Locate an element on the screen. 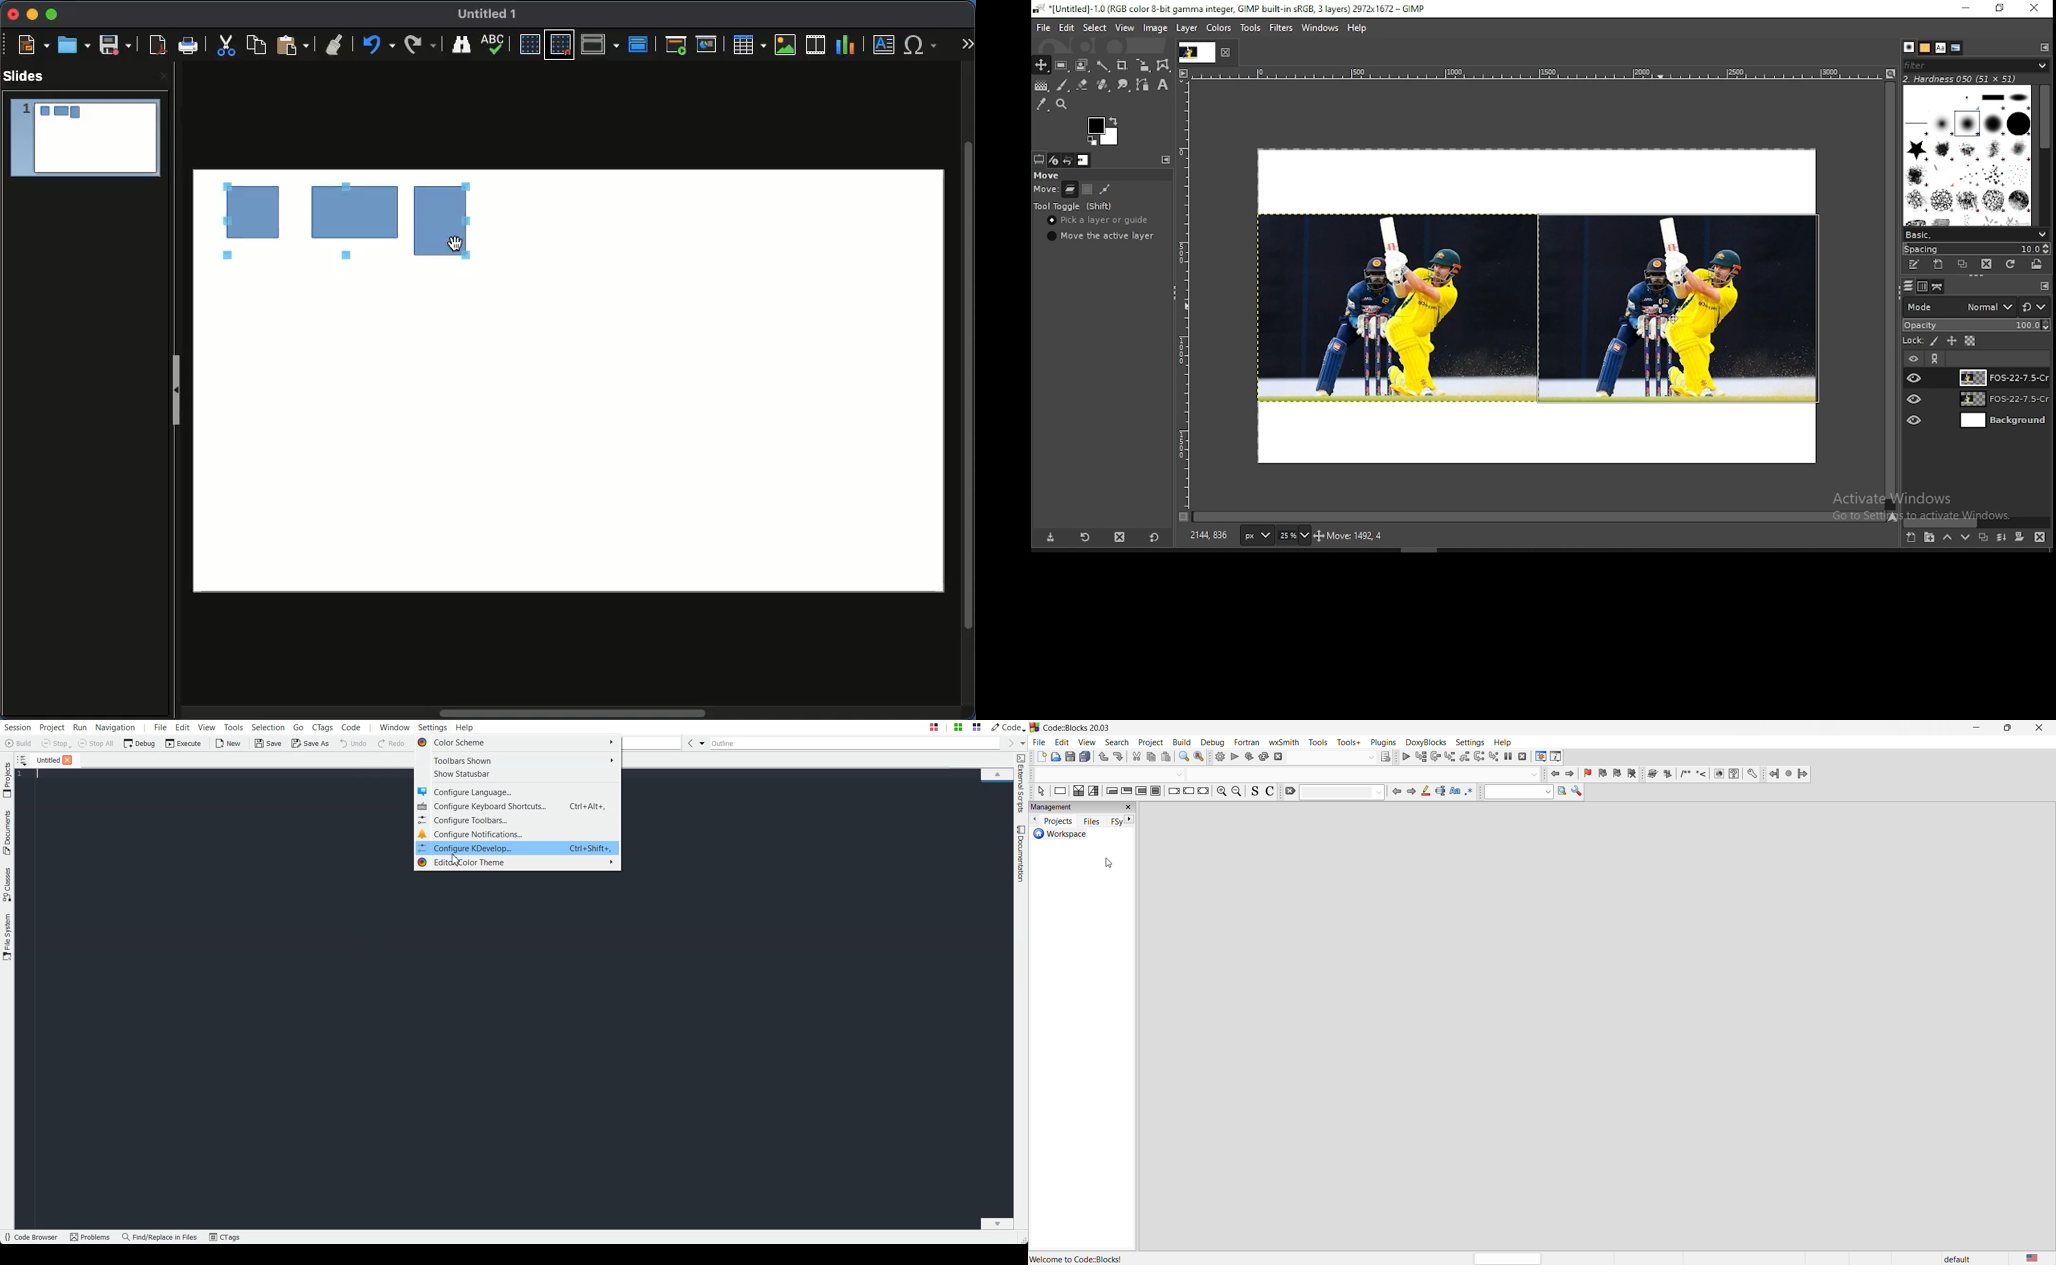 This screenshot has height=1288, width=2072. decision is located at coordinates (1078, 791).